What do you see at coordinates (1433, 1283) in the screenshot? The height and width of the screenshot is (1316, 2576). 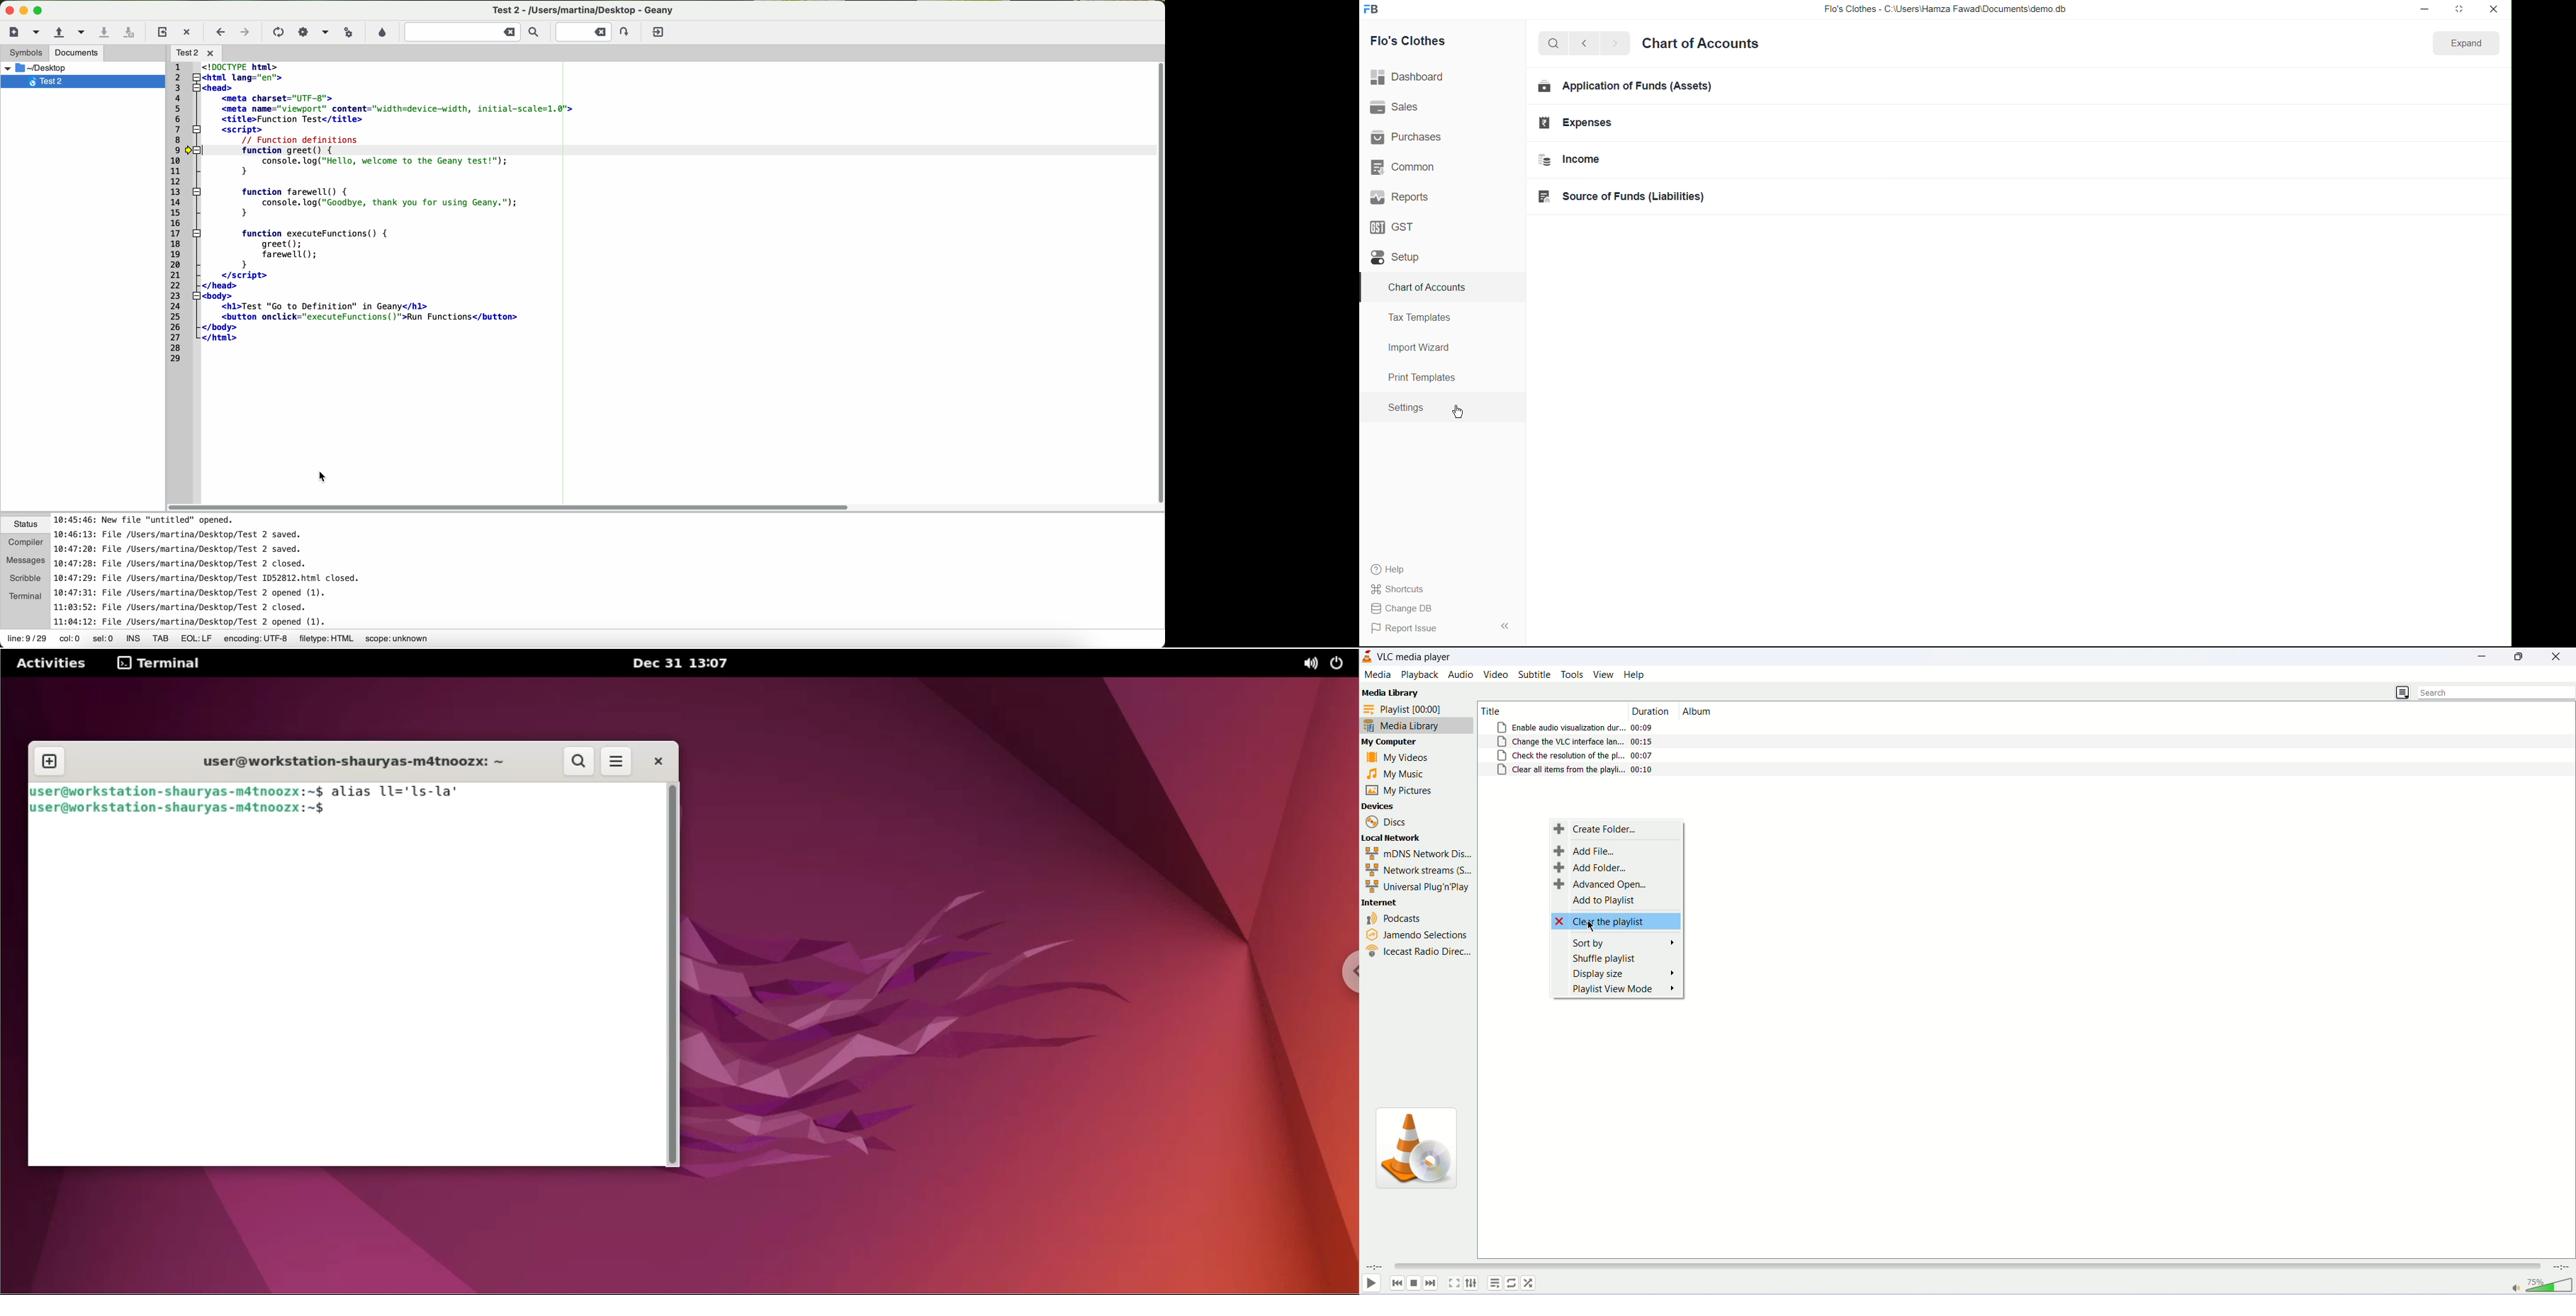 I see `next` at bounding box center [1433, 1283].